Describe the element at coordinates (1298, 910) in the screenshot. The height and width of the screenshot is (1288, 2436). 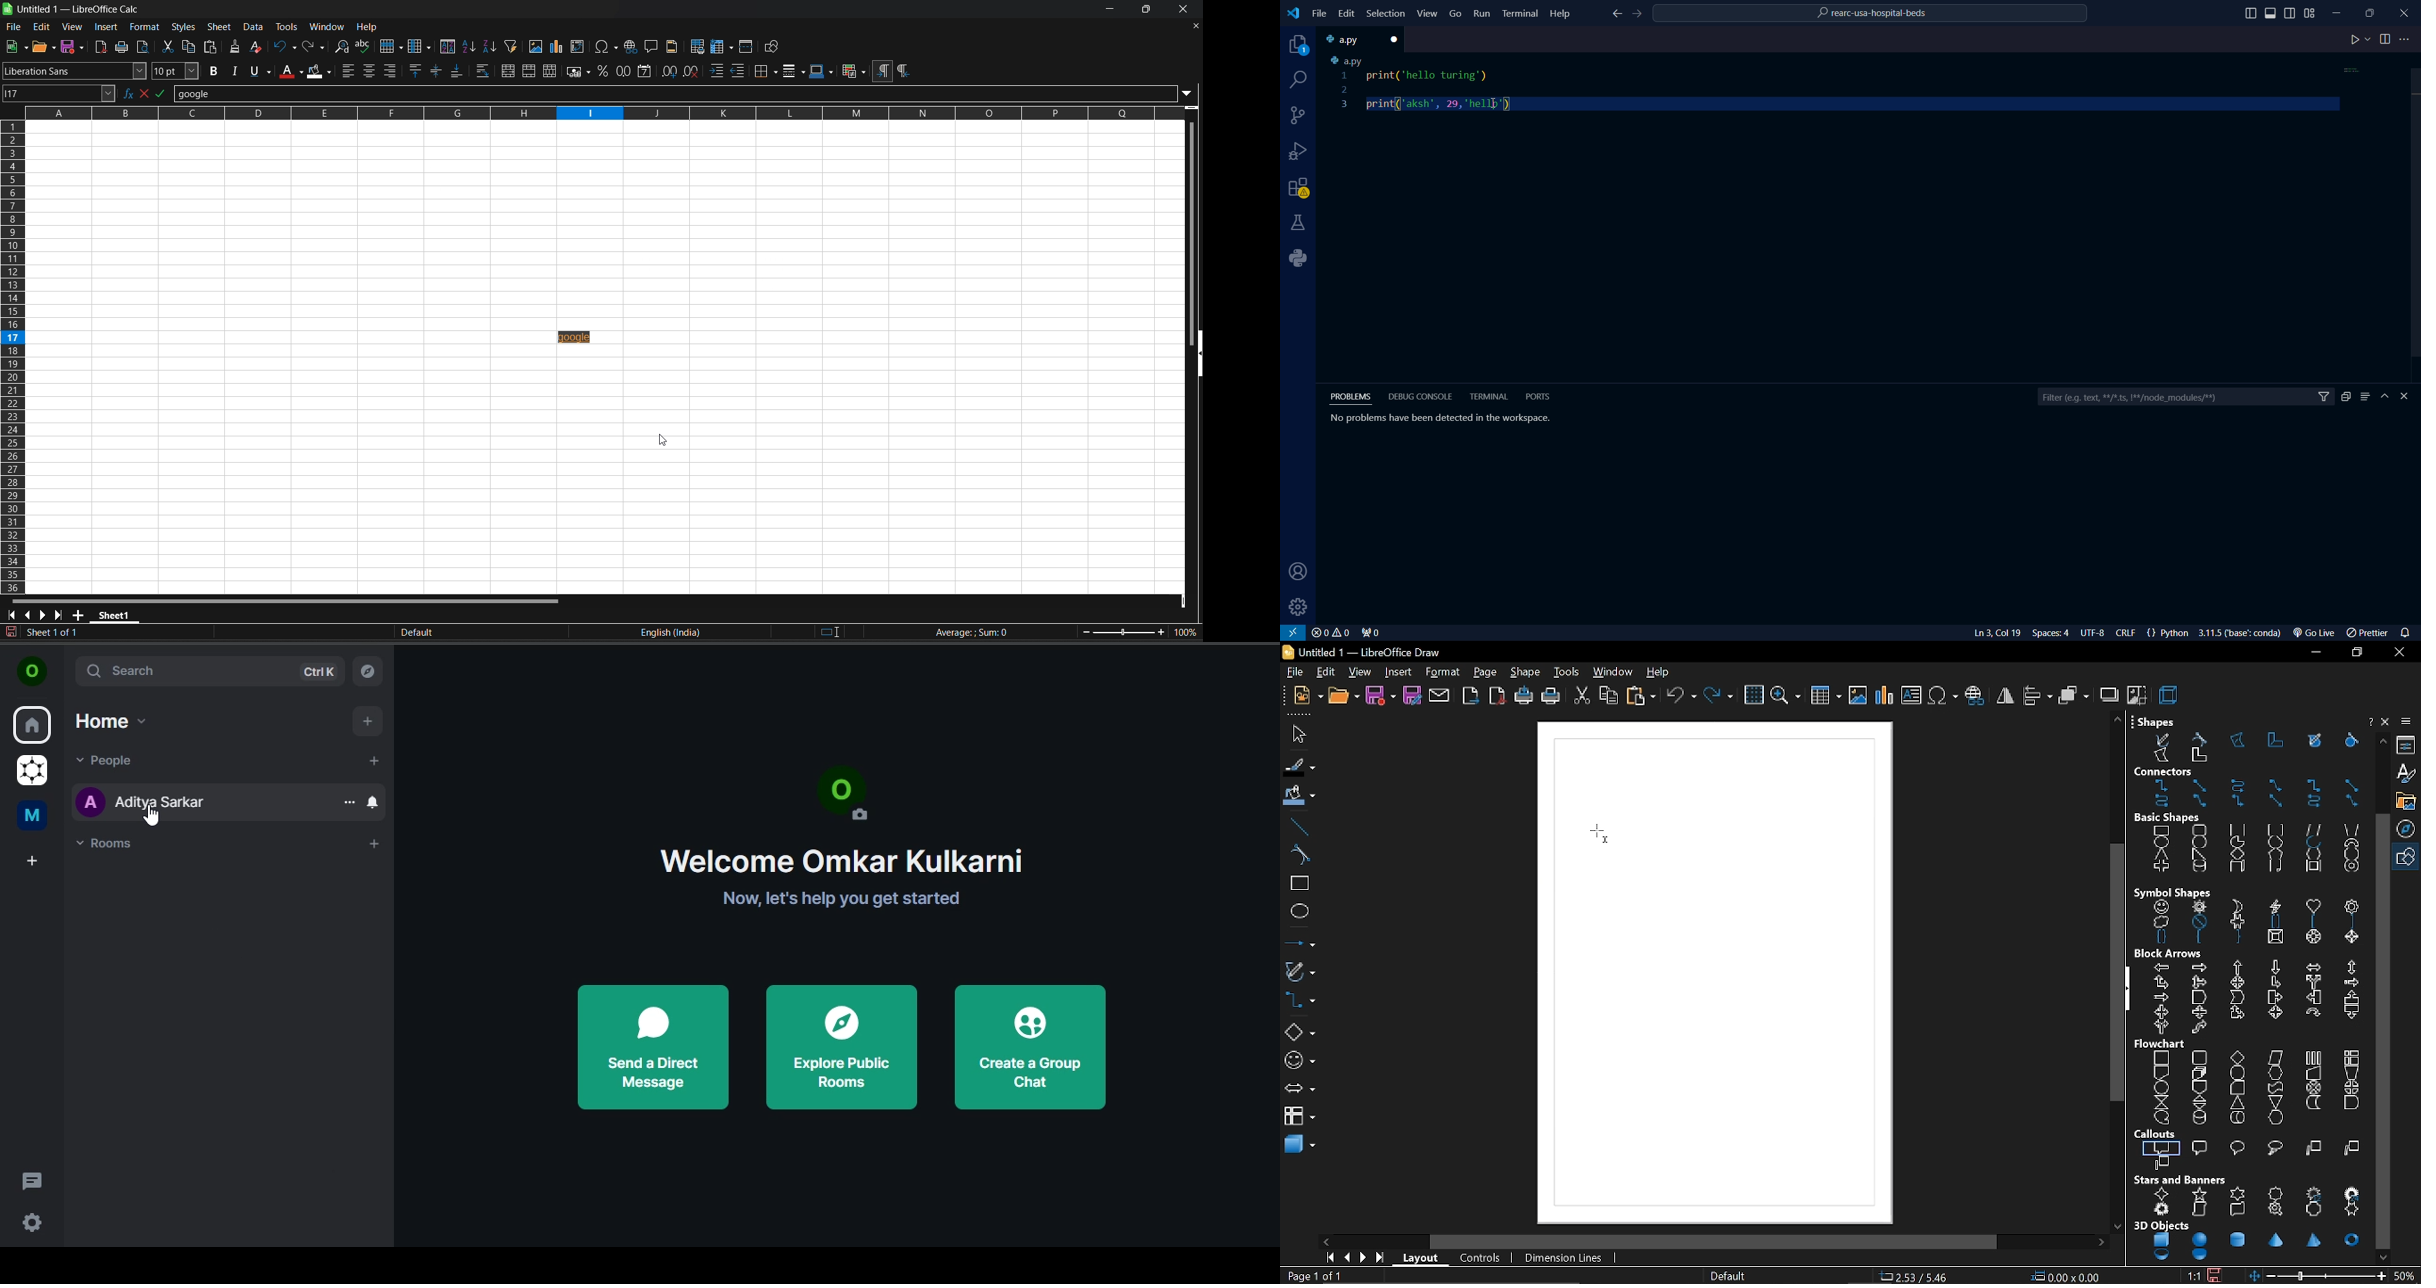
I see `ellipse` at that location.